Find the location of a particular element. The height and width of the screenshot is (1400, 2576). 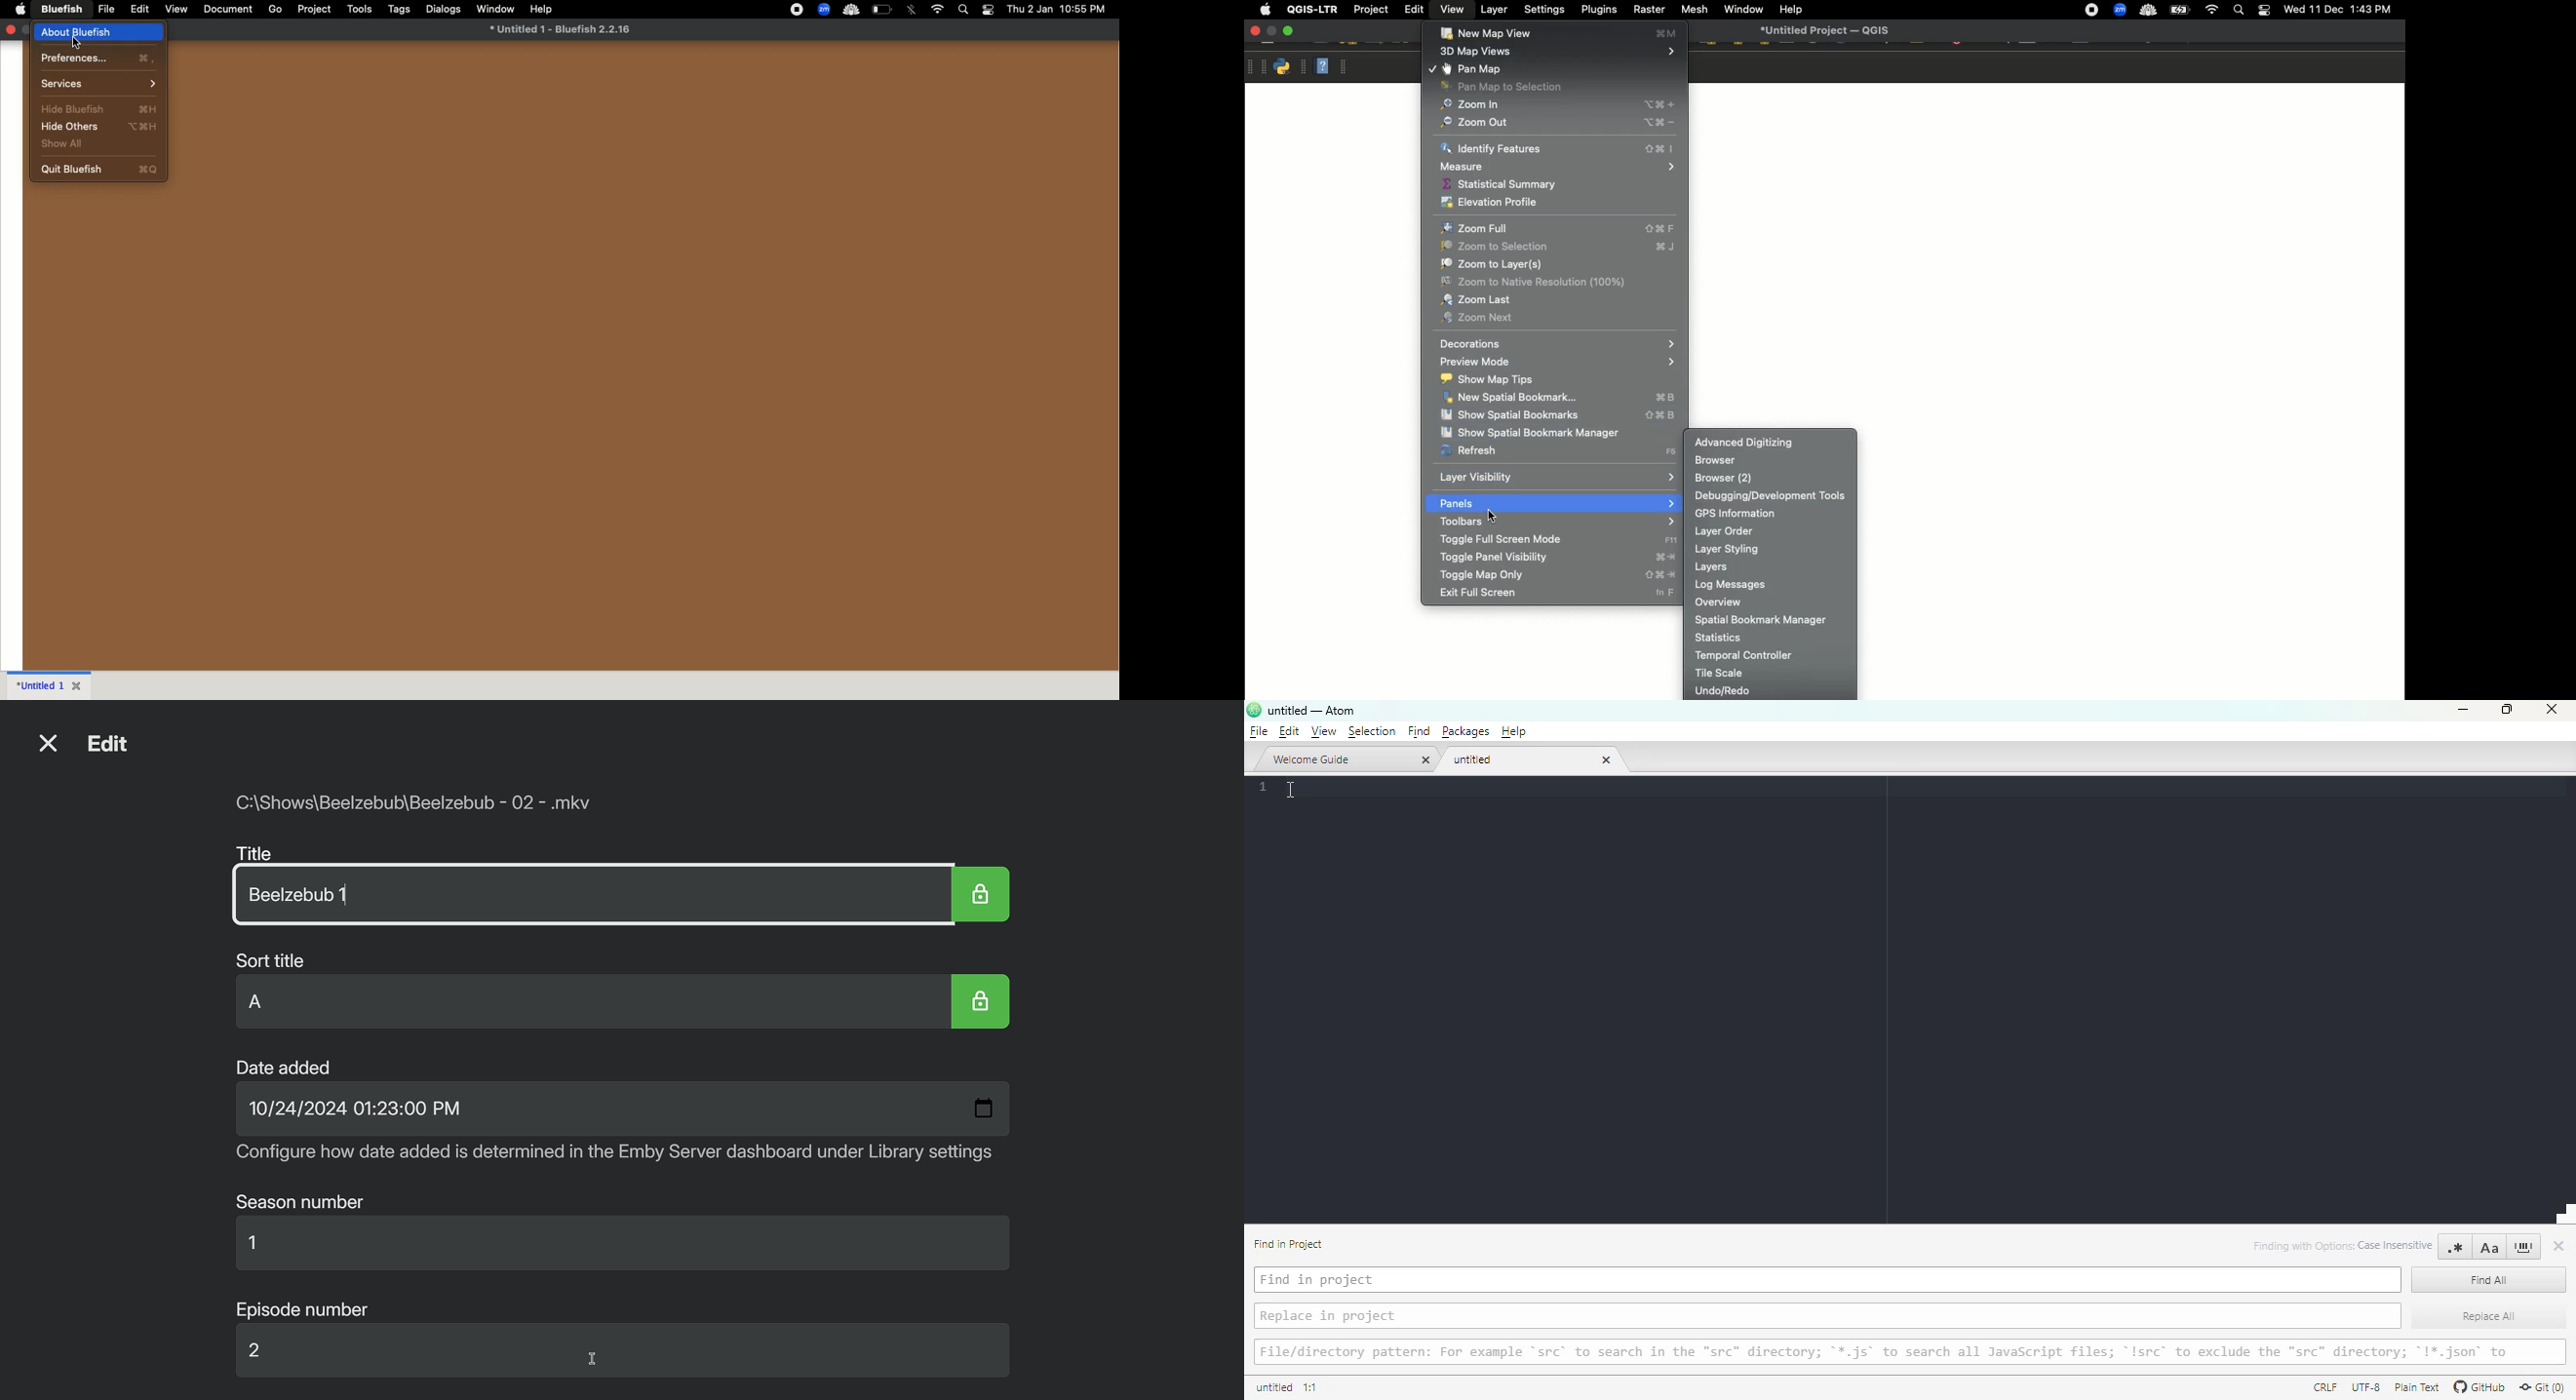

help is located at coordinates (1514, 731).